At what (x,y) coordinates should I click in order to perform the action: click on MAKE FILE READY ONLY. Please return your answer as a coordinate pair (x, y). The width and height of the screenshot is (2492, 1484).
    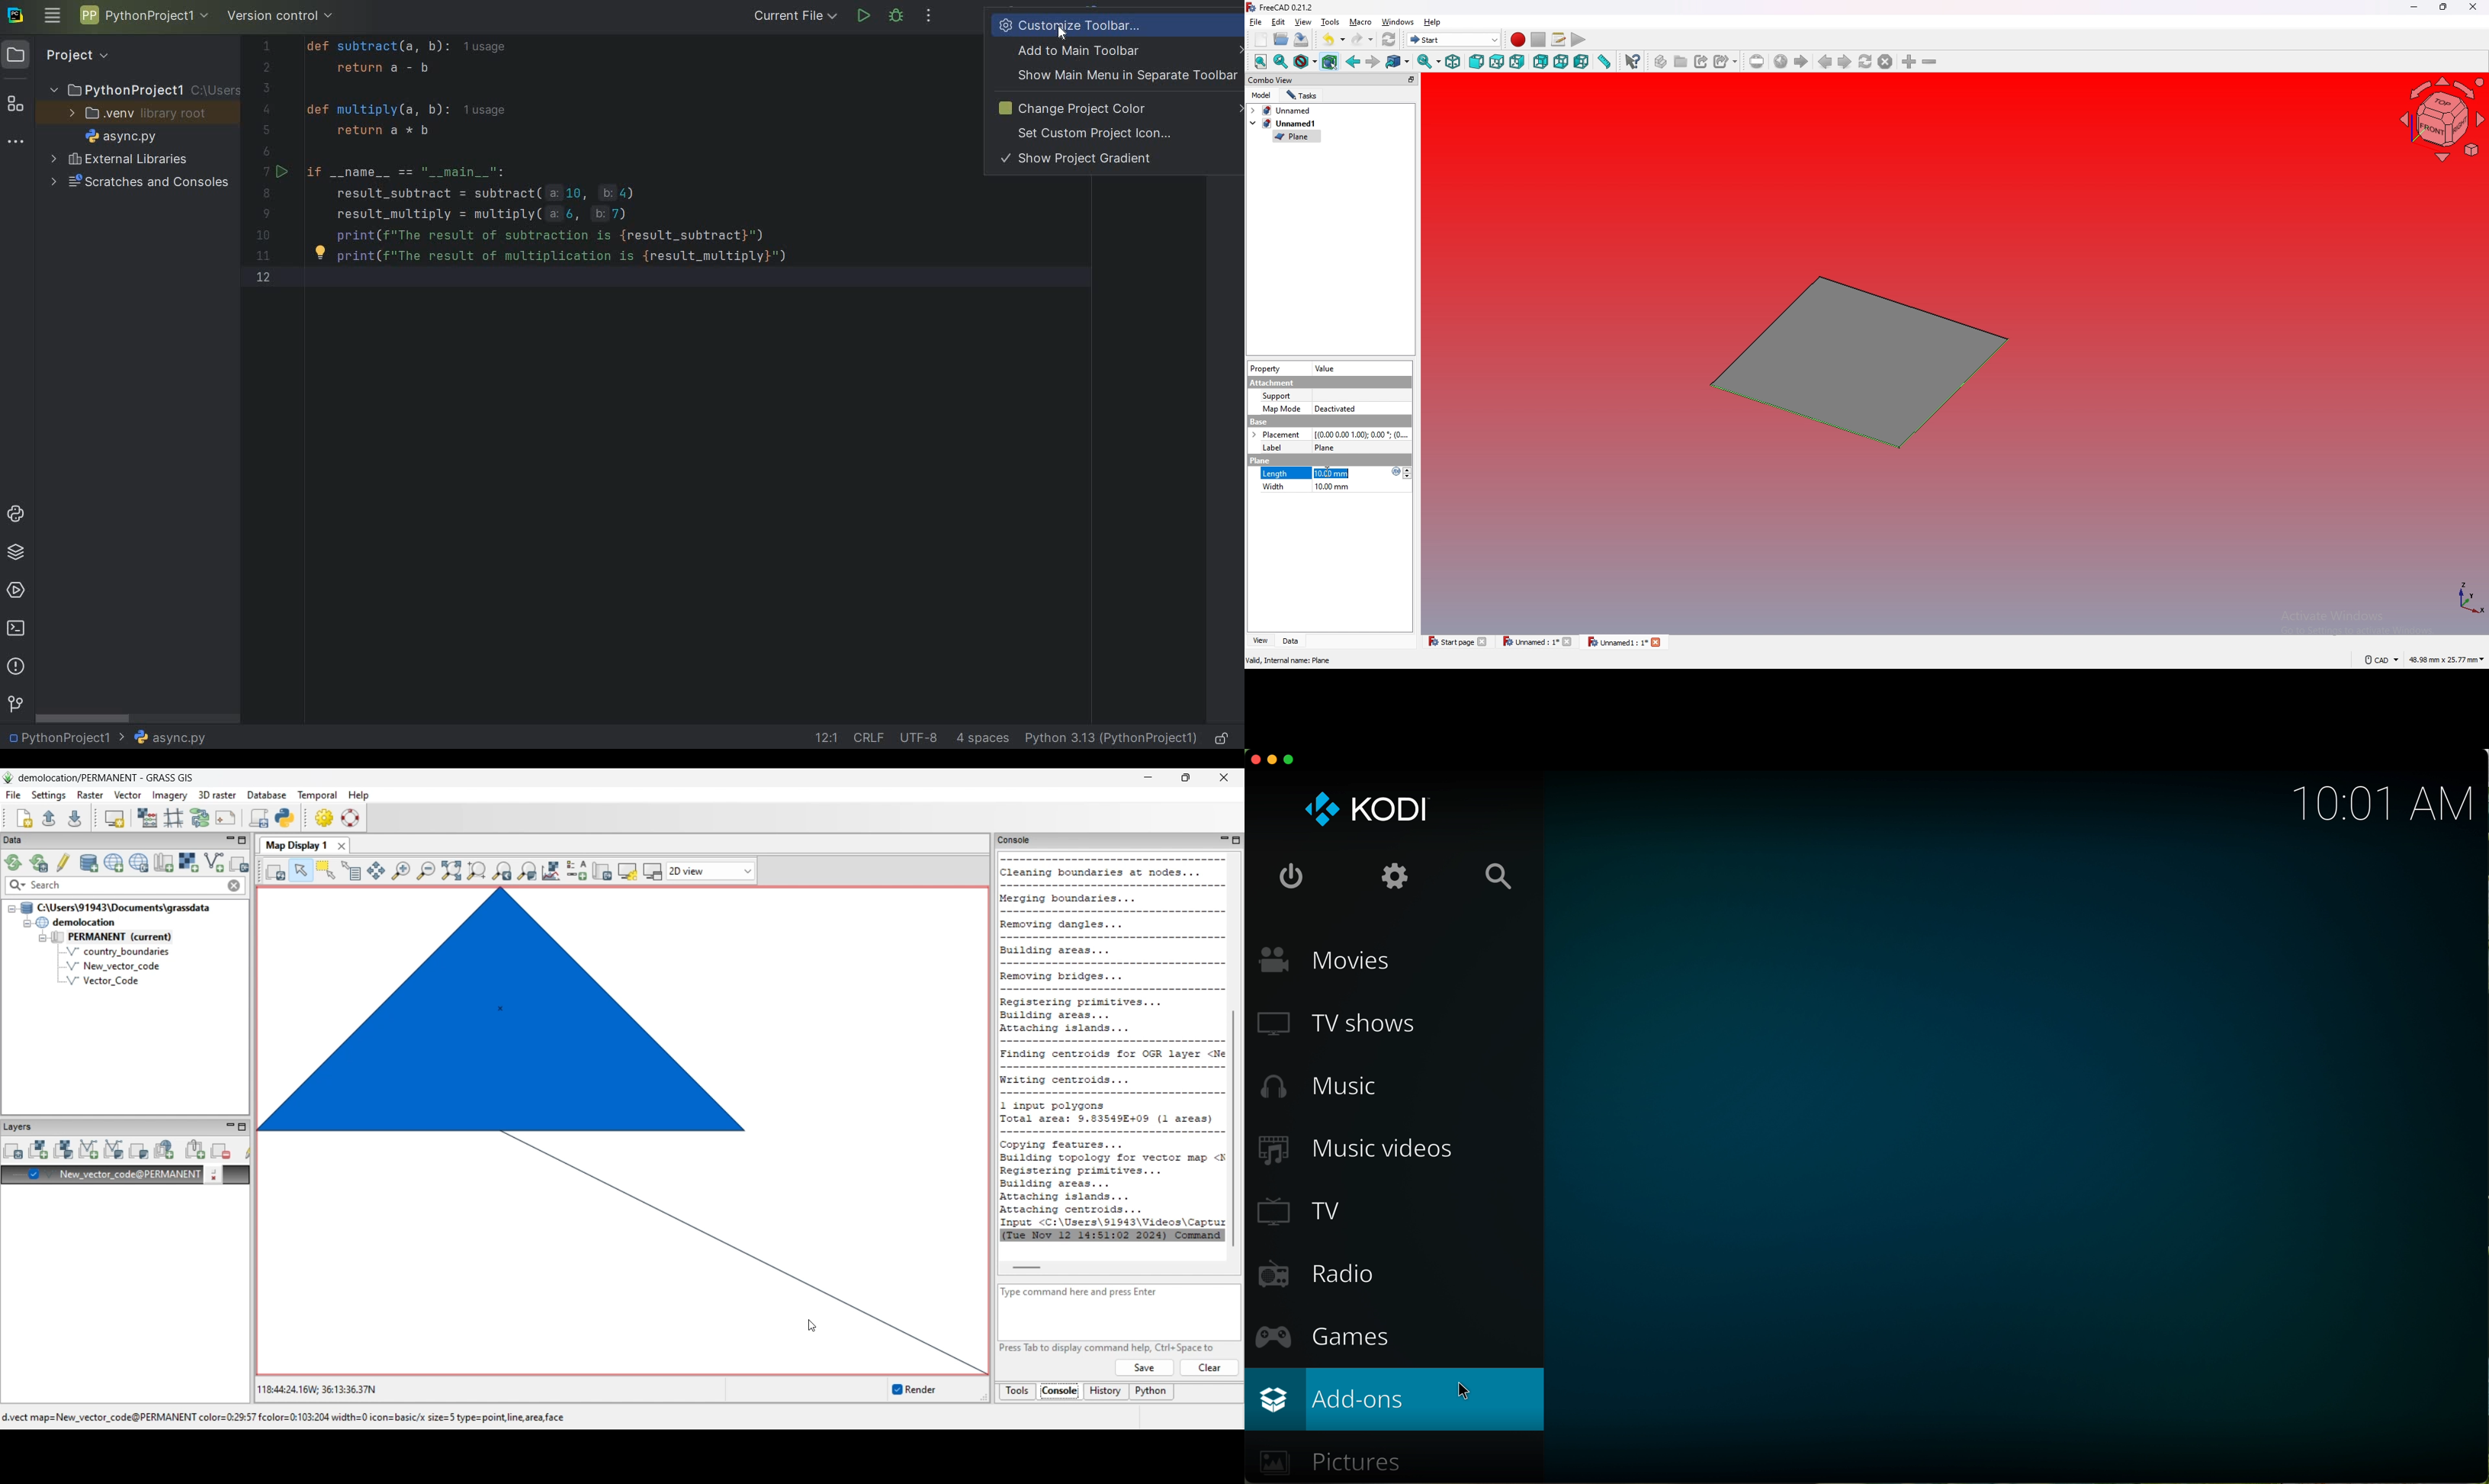
    Looking at the image, I should click on (1225, 737).